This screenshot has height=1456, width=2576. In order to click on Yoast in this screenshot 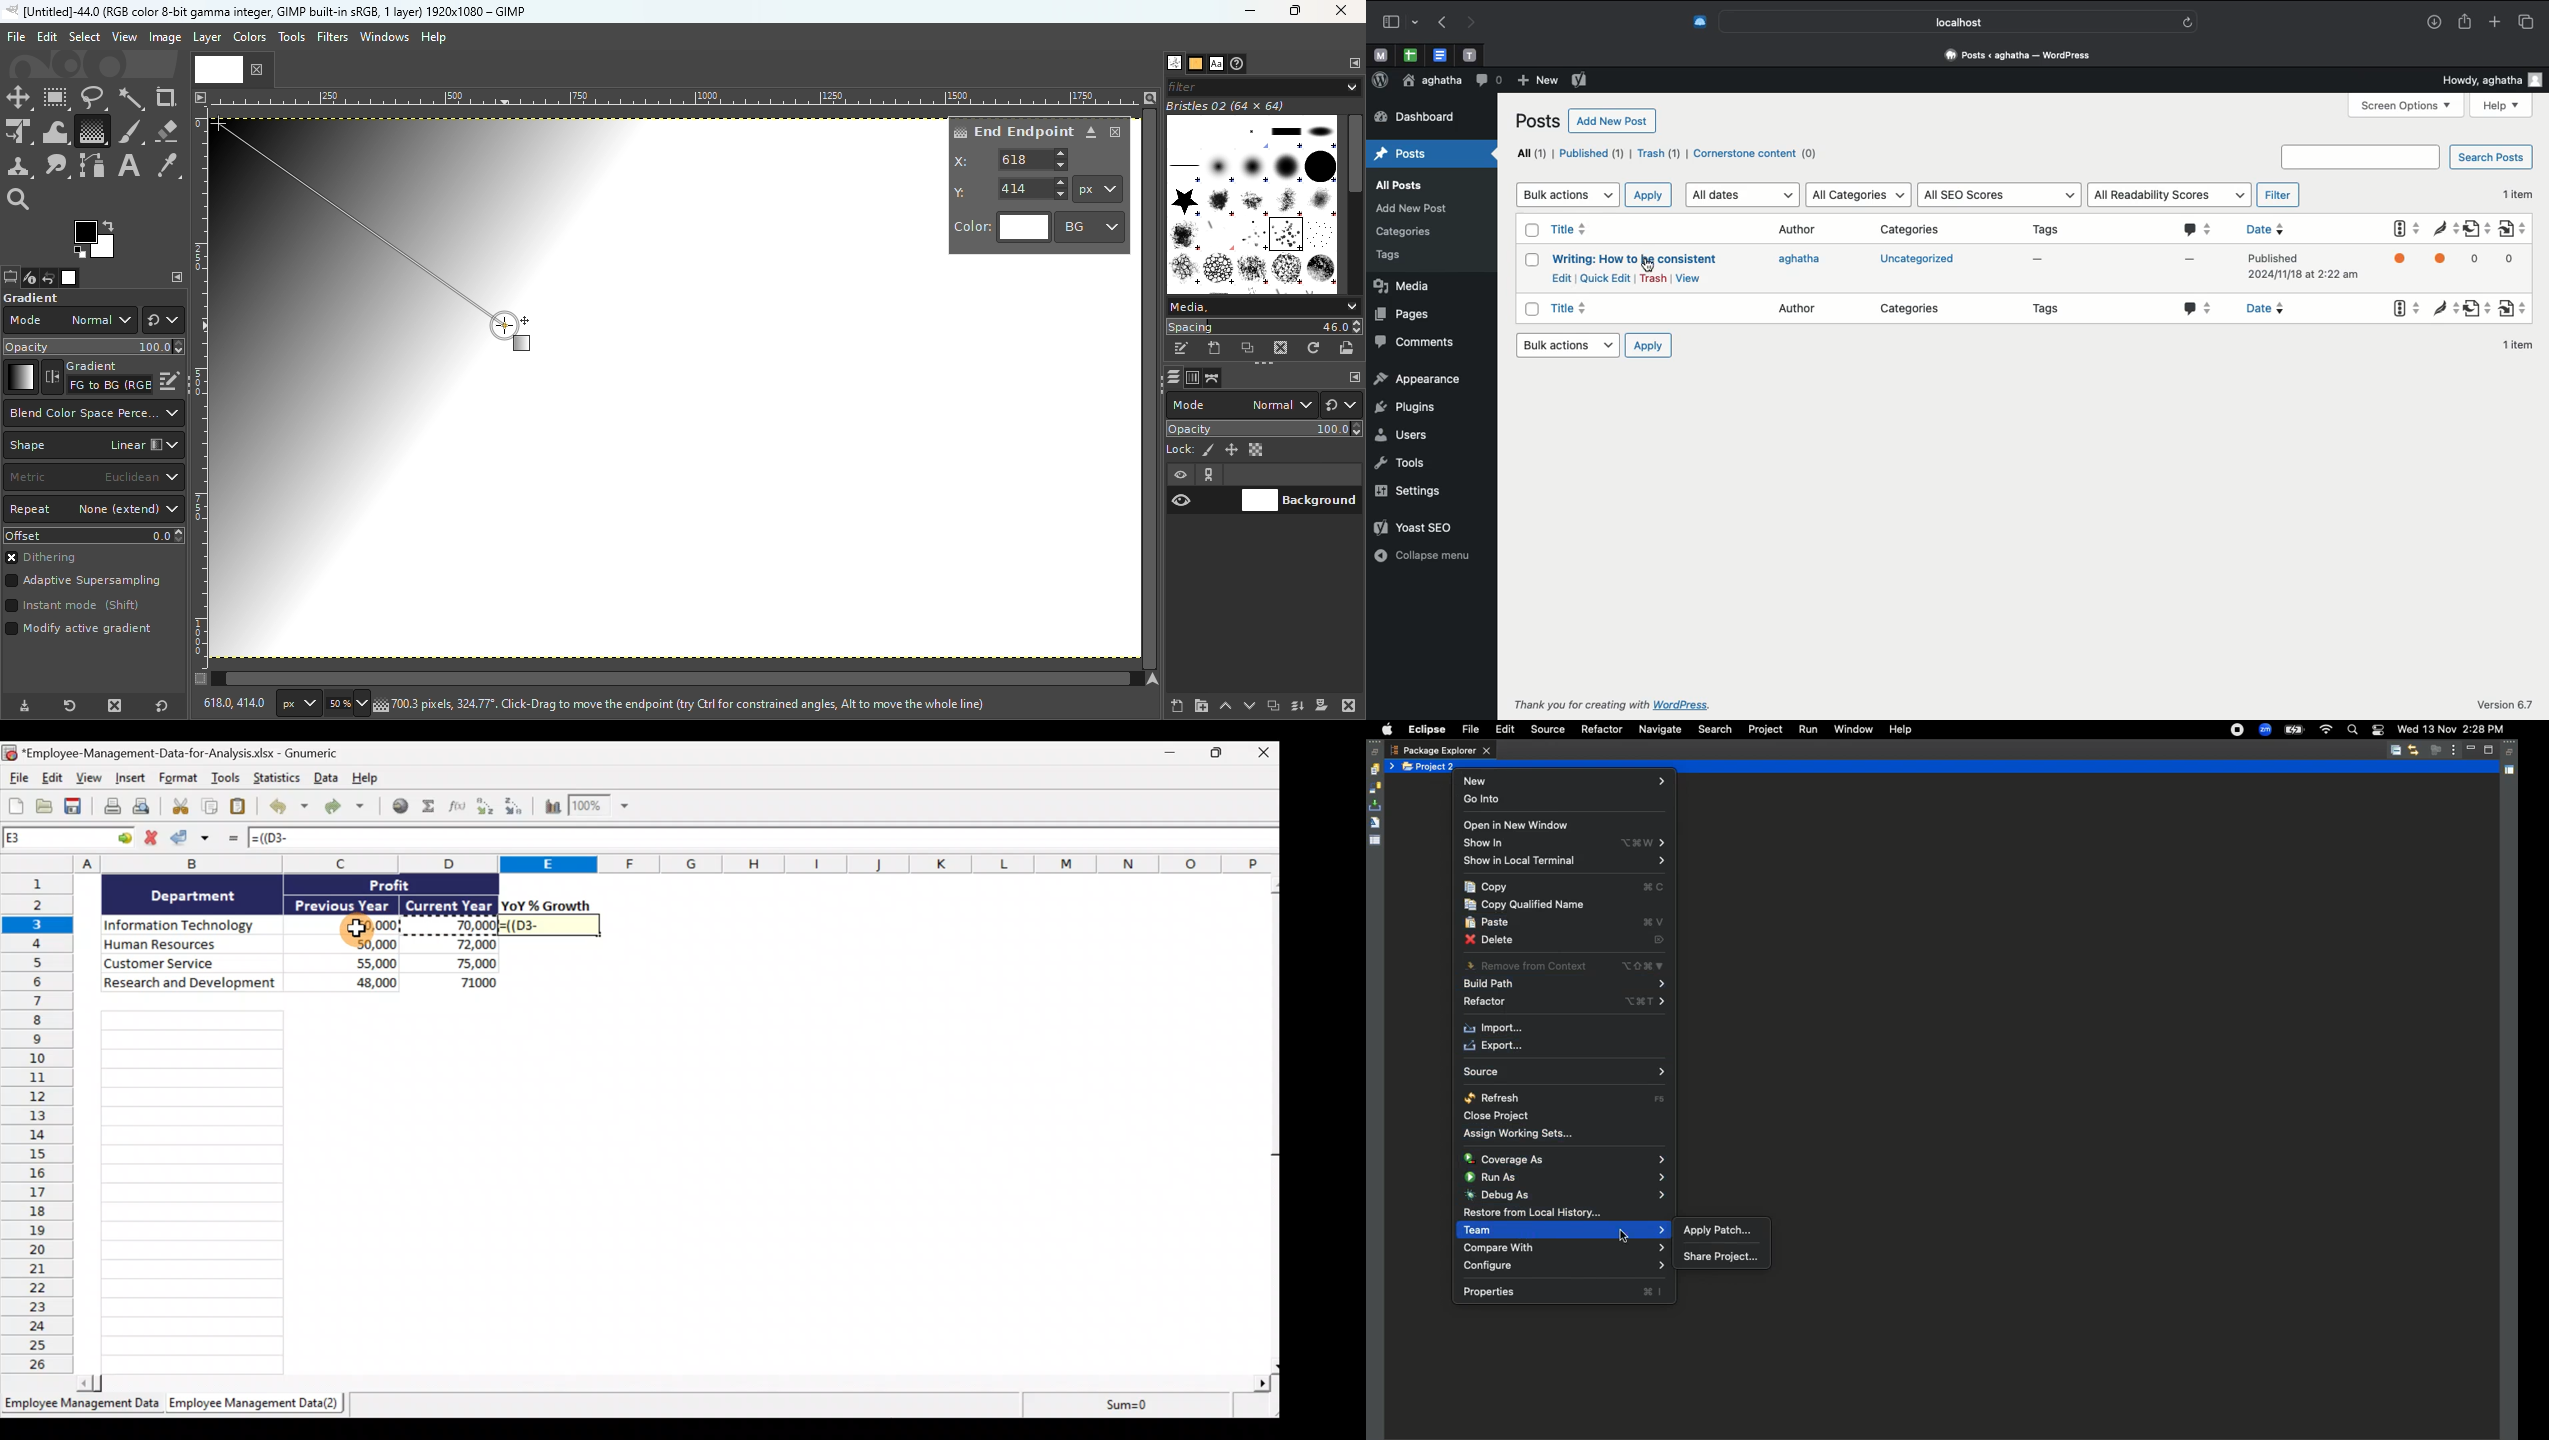, I will do `click(2402, 259)`.